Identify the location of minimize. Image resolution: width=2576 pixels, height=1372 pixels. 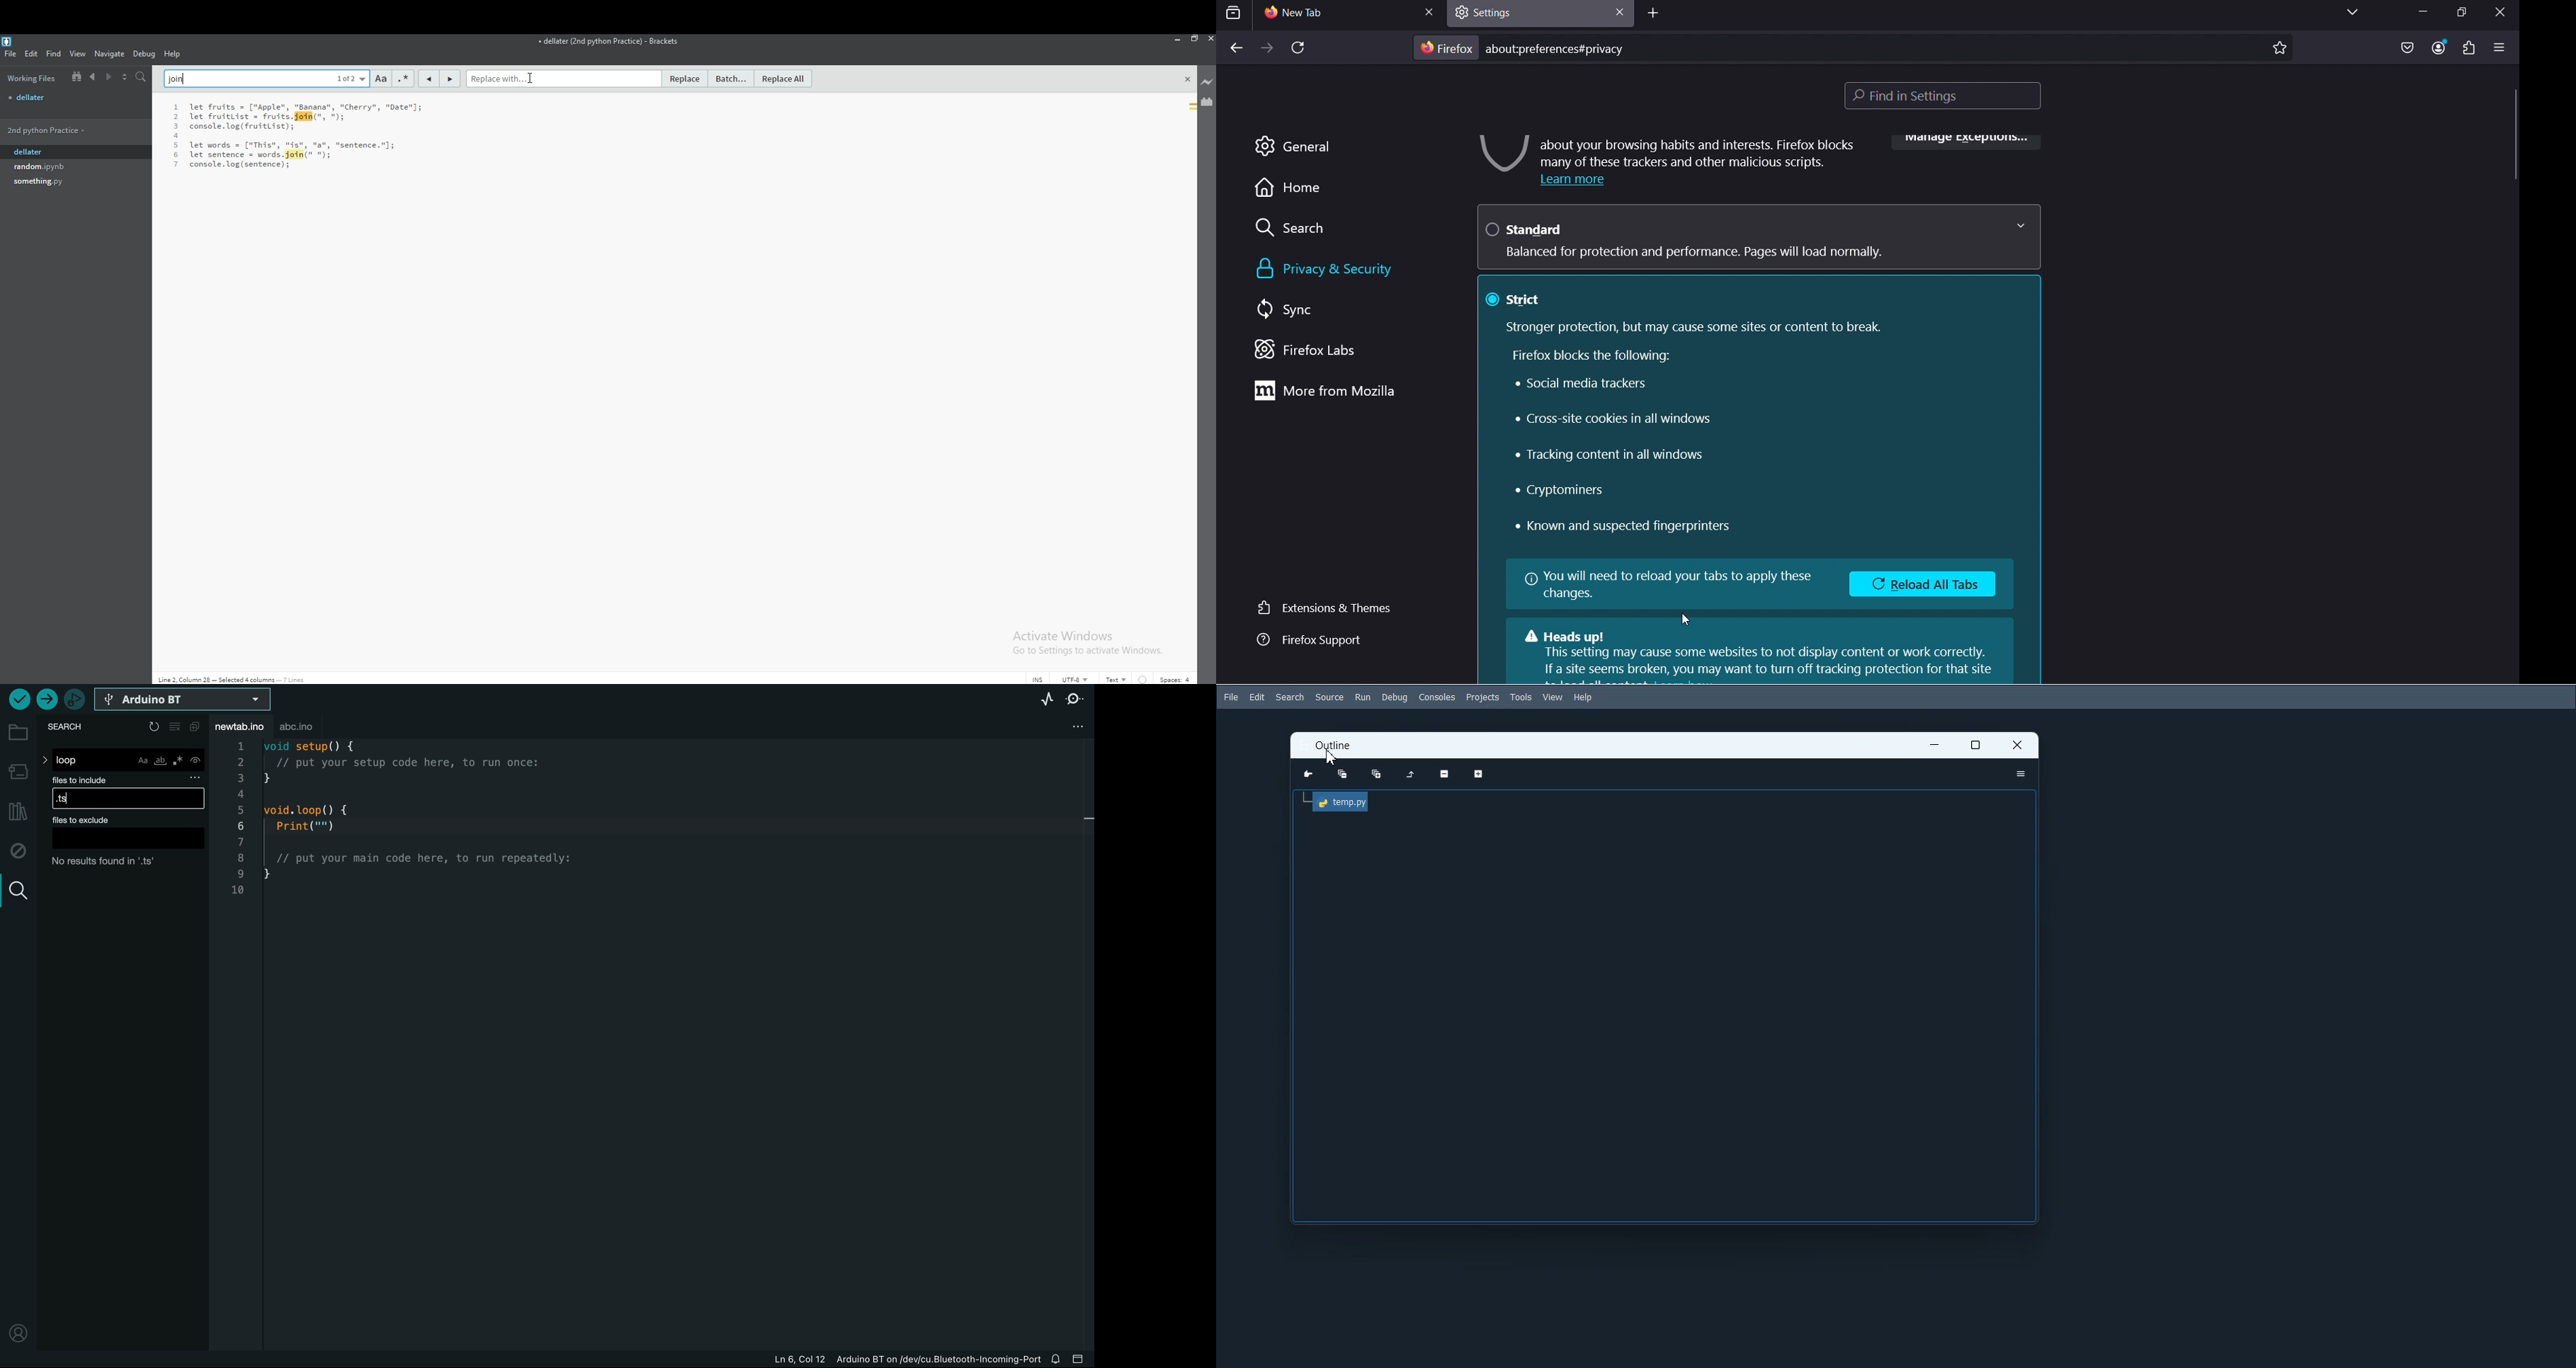
(1178, 39).